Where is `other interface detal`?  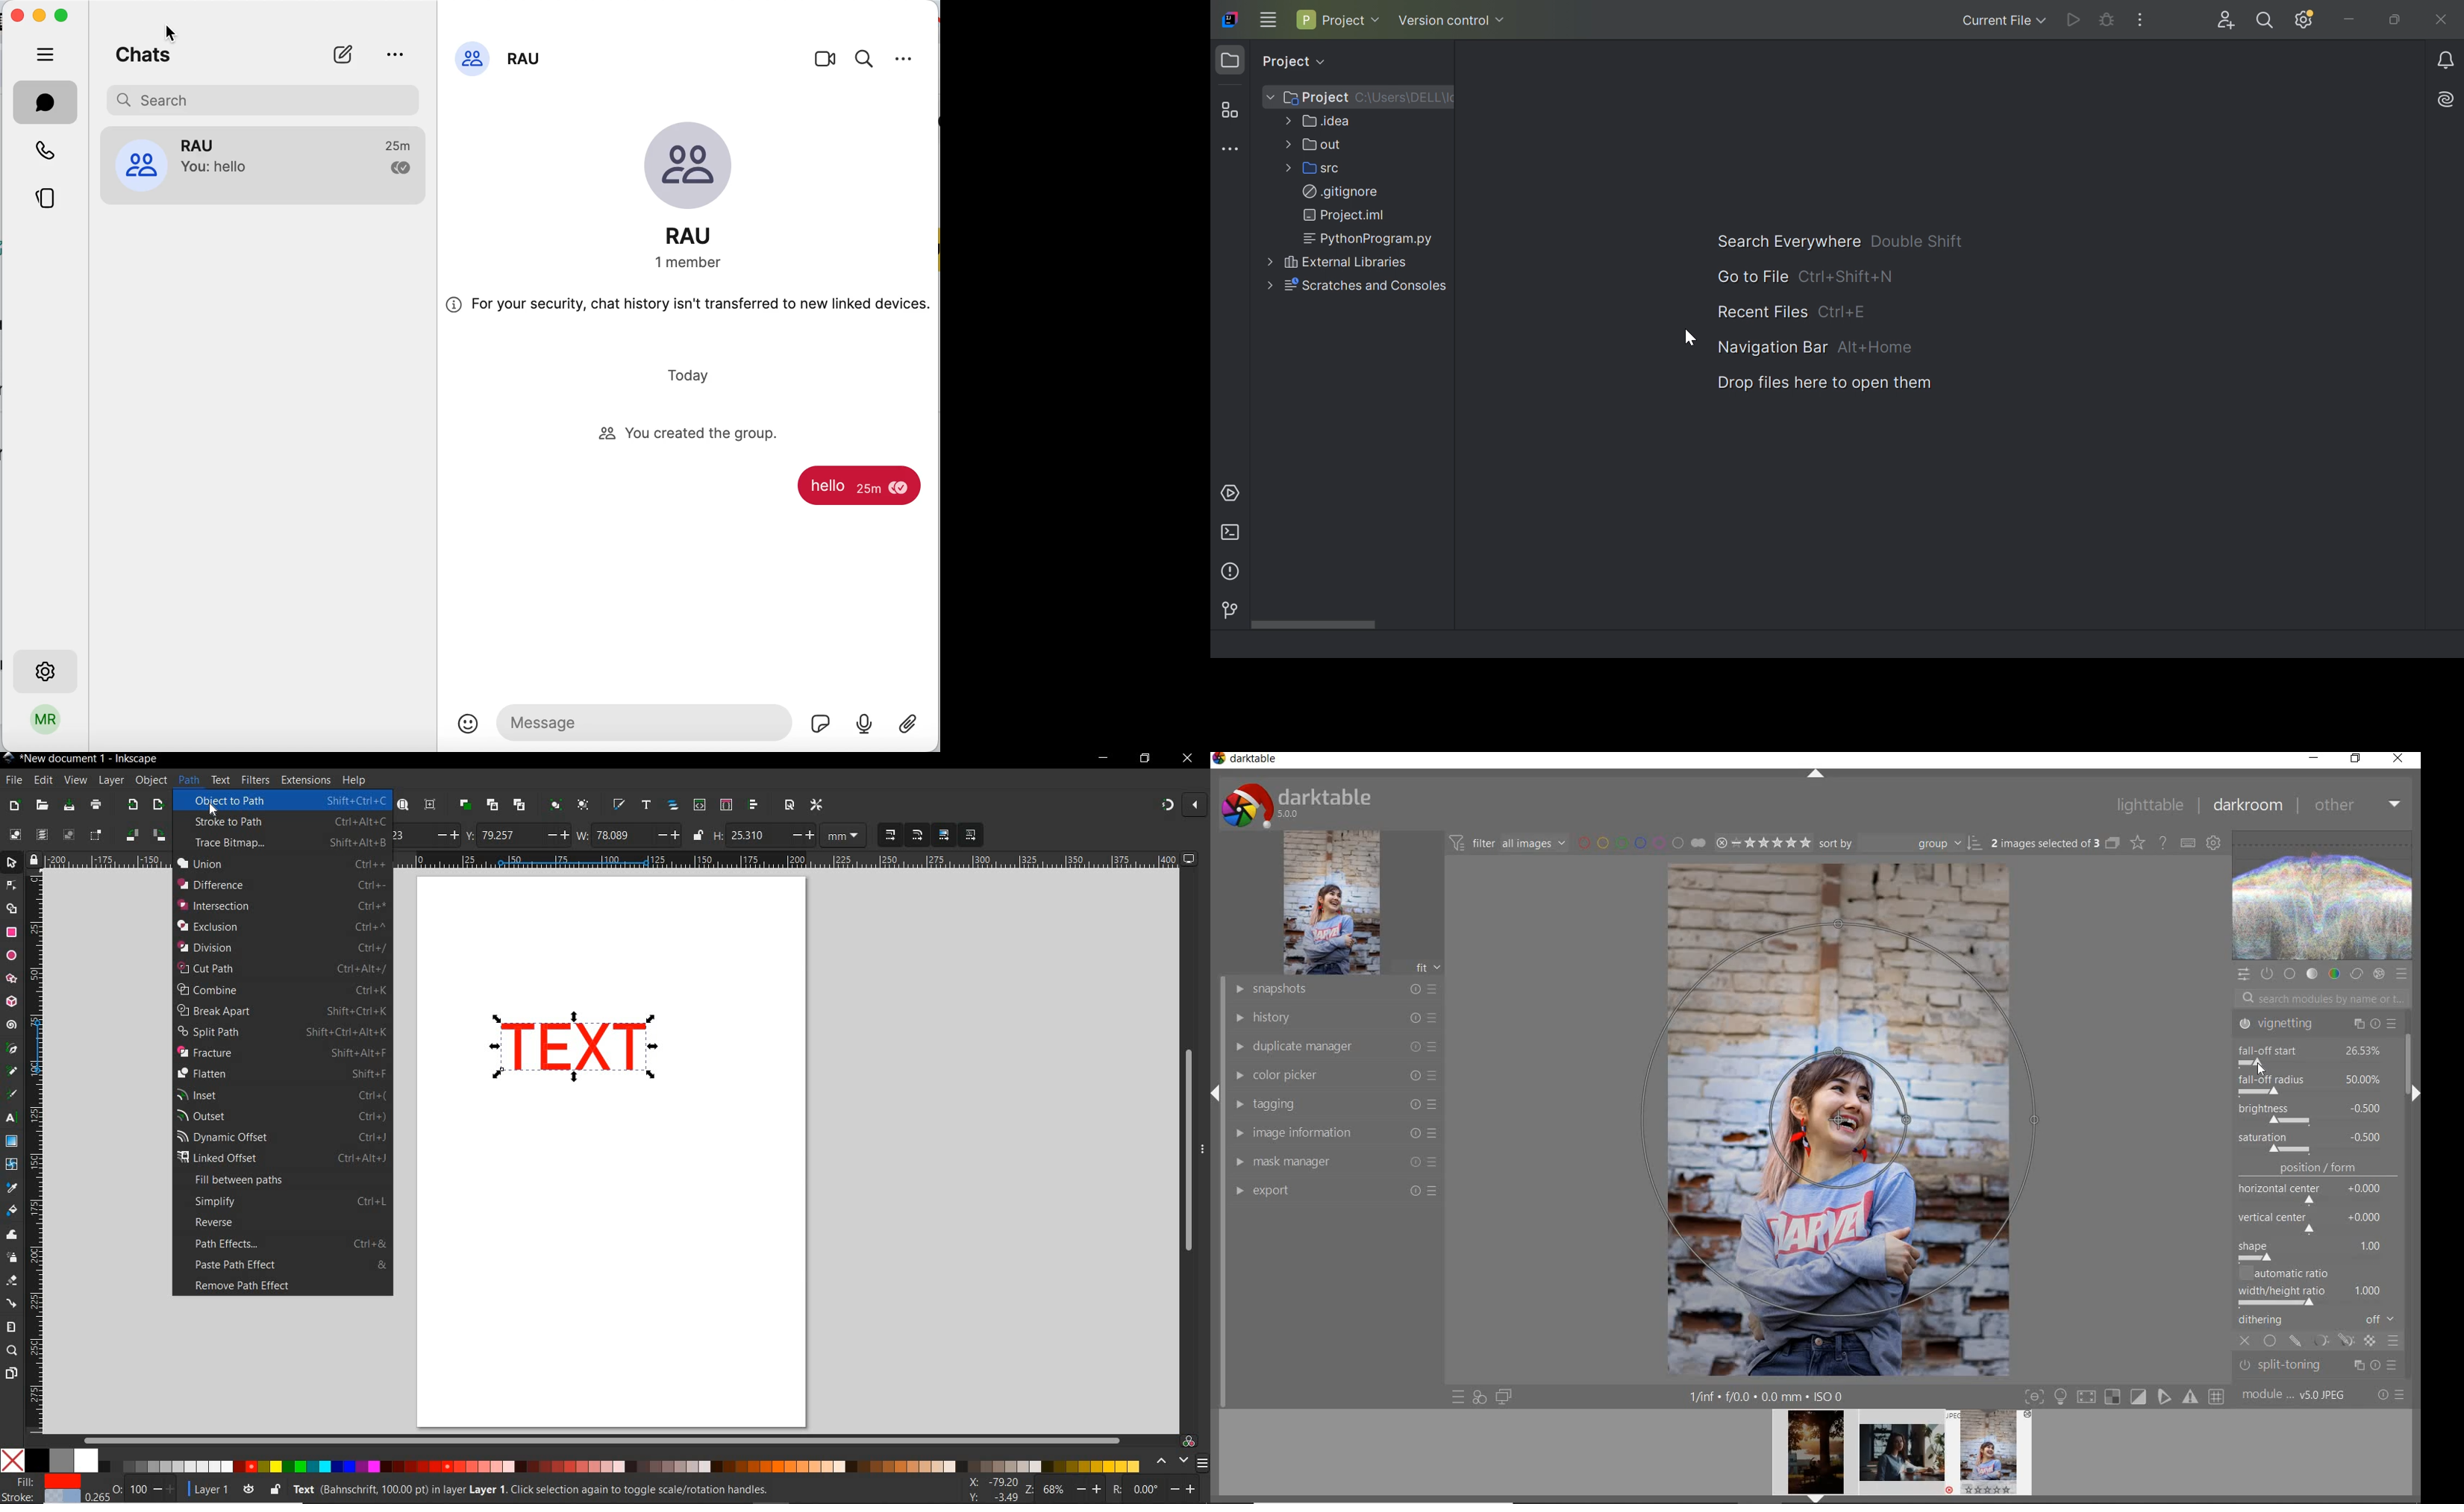
other interface detal is located at coordinates (1768, 1397).